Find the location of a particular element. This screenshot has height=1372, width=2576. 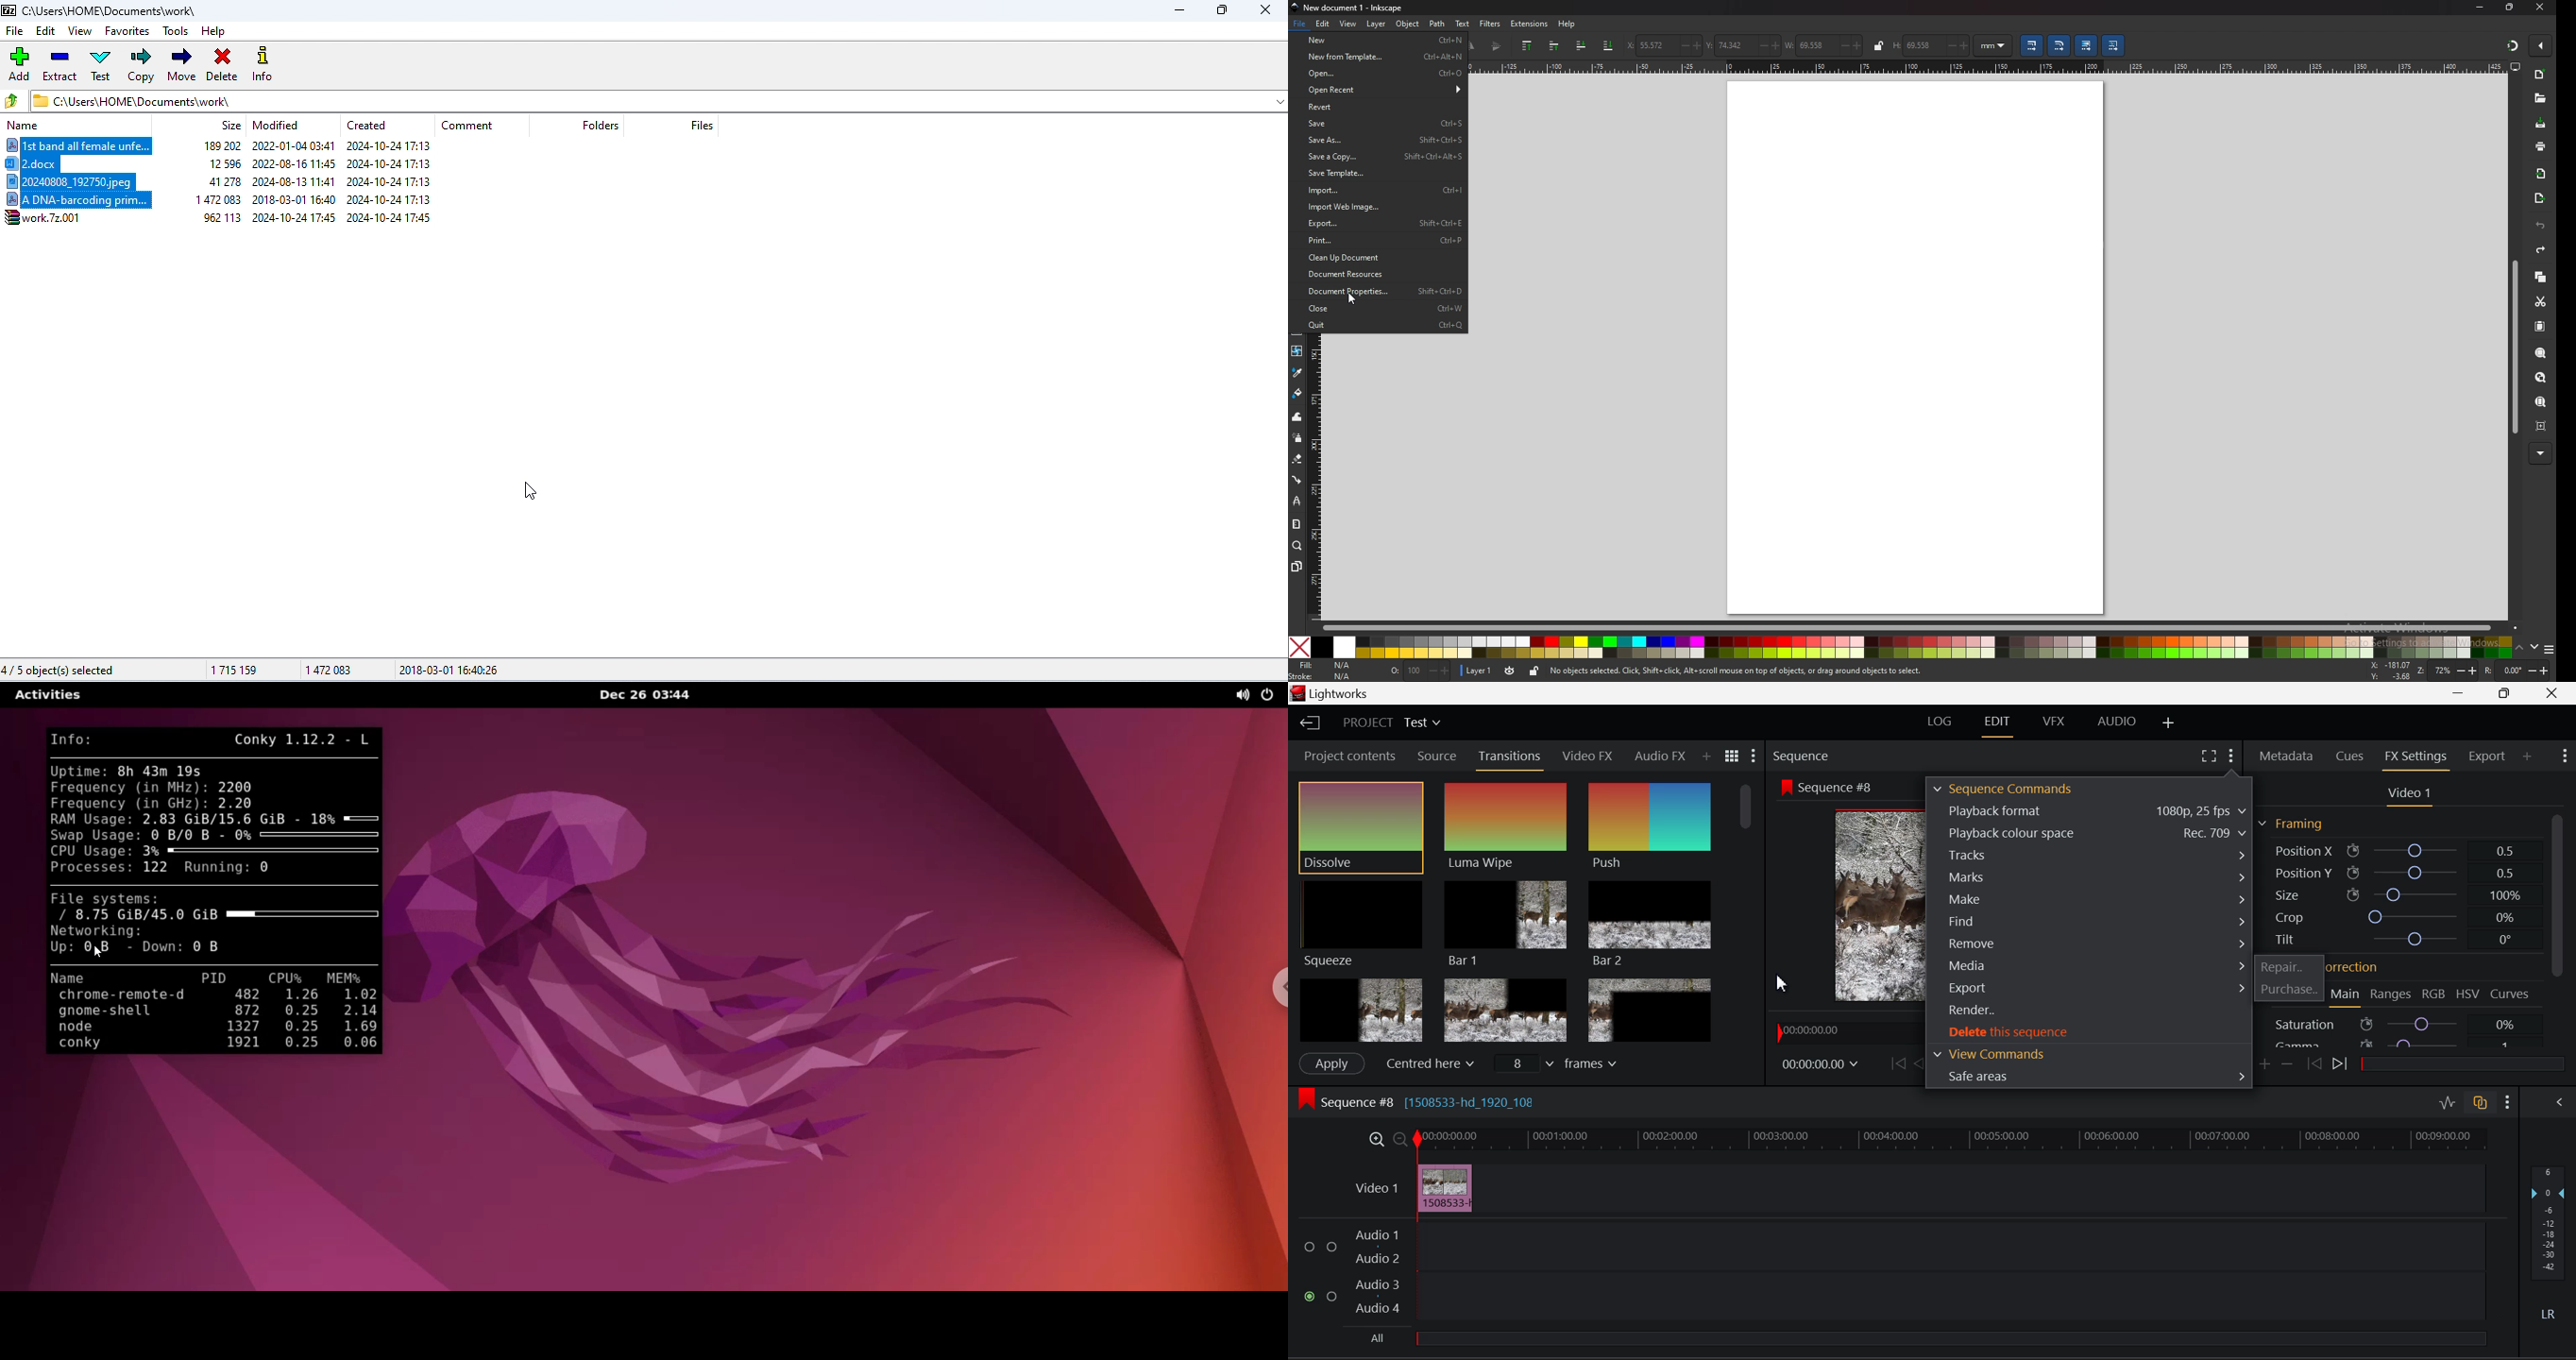

Next keyframe is located at coordinates (2344, 1067).